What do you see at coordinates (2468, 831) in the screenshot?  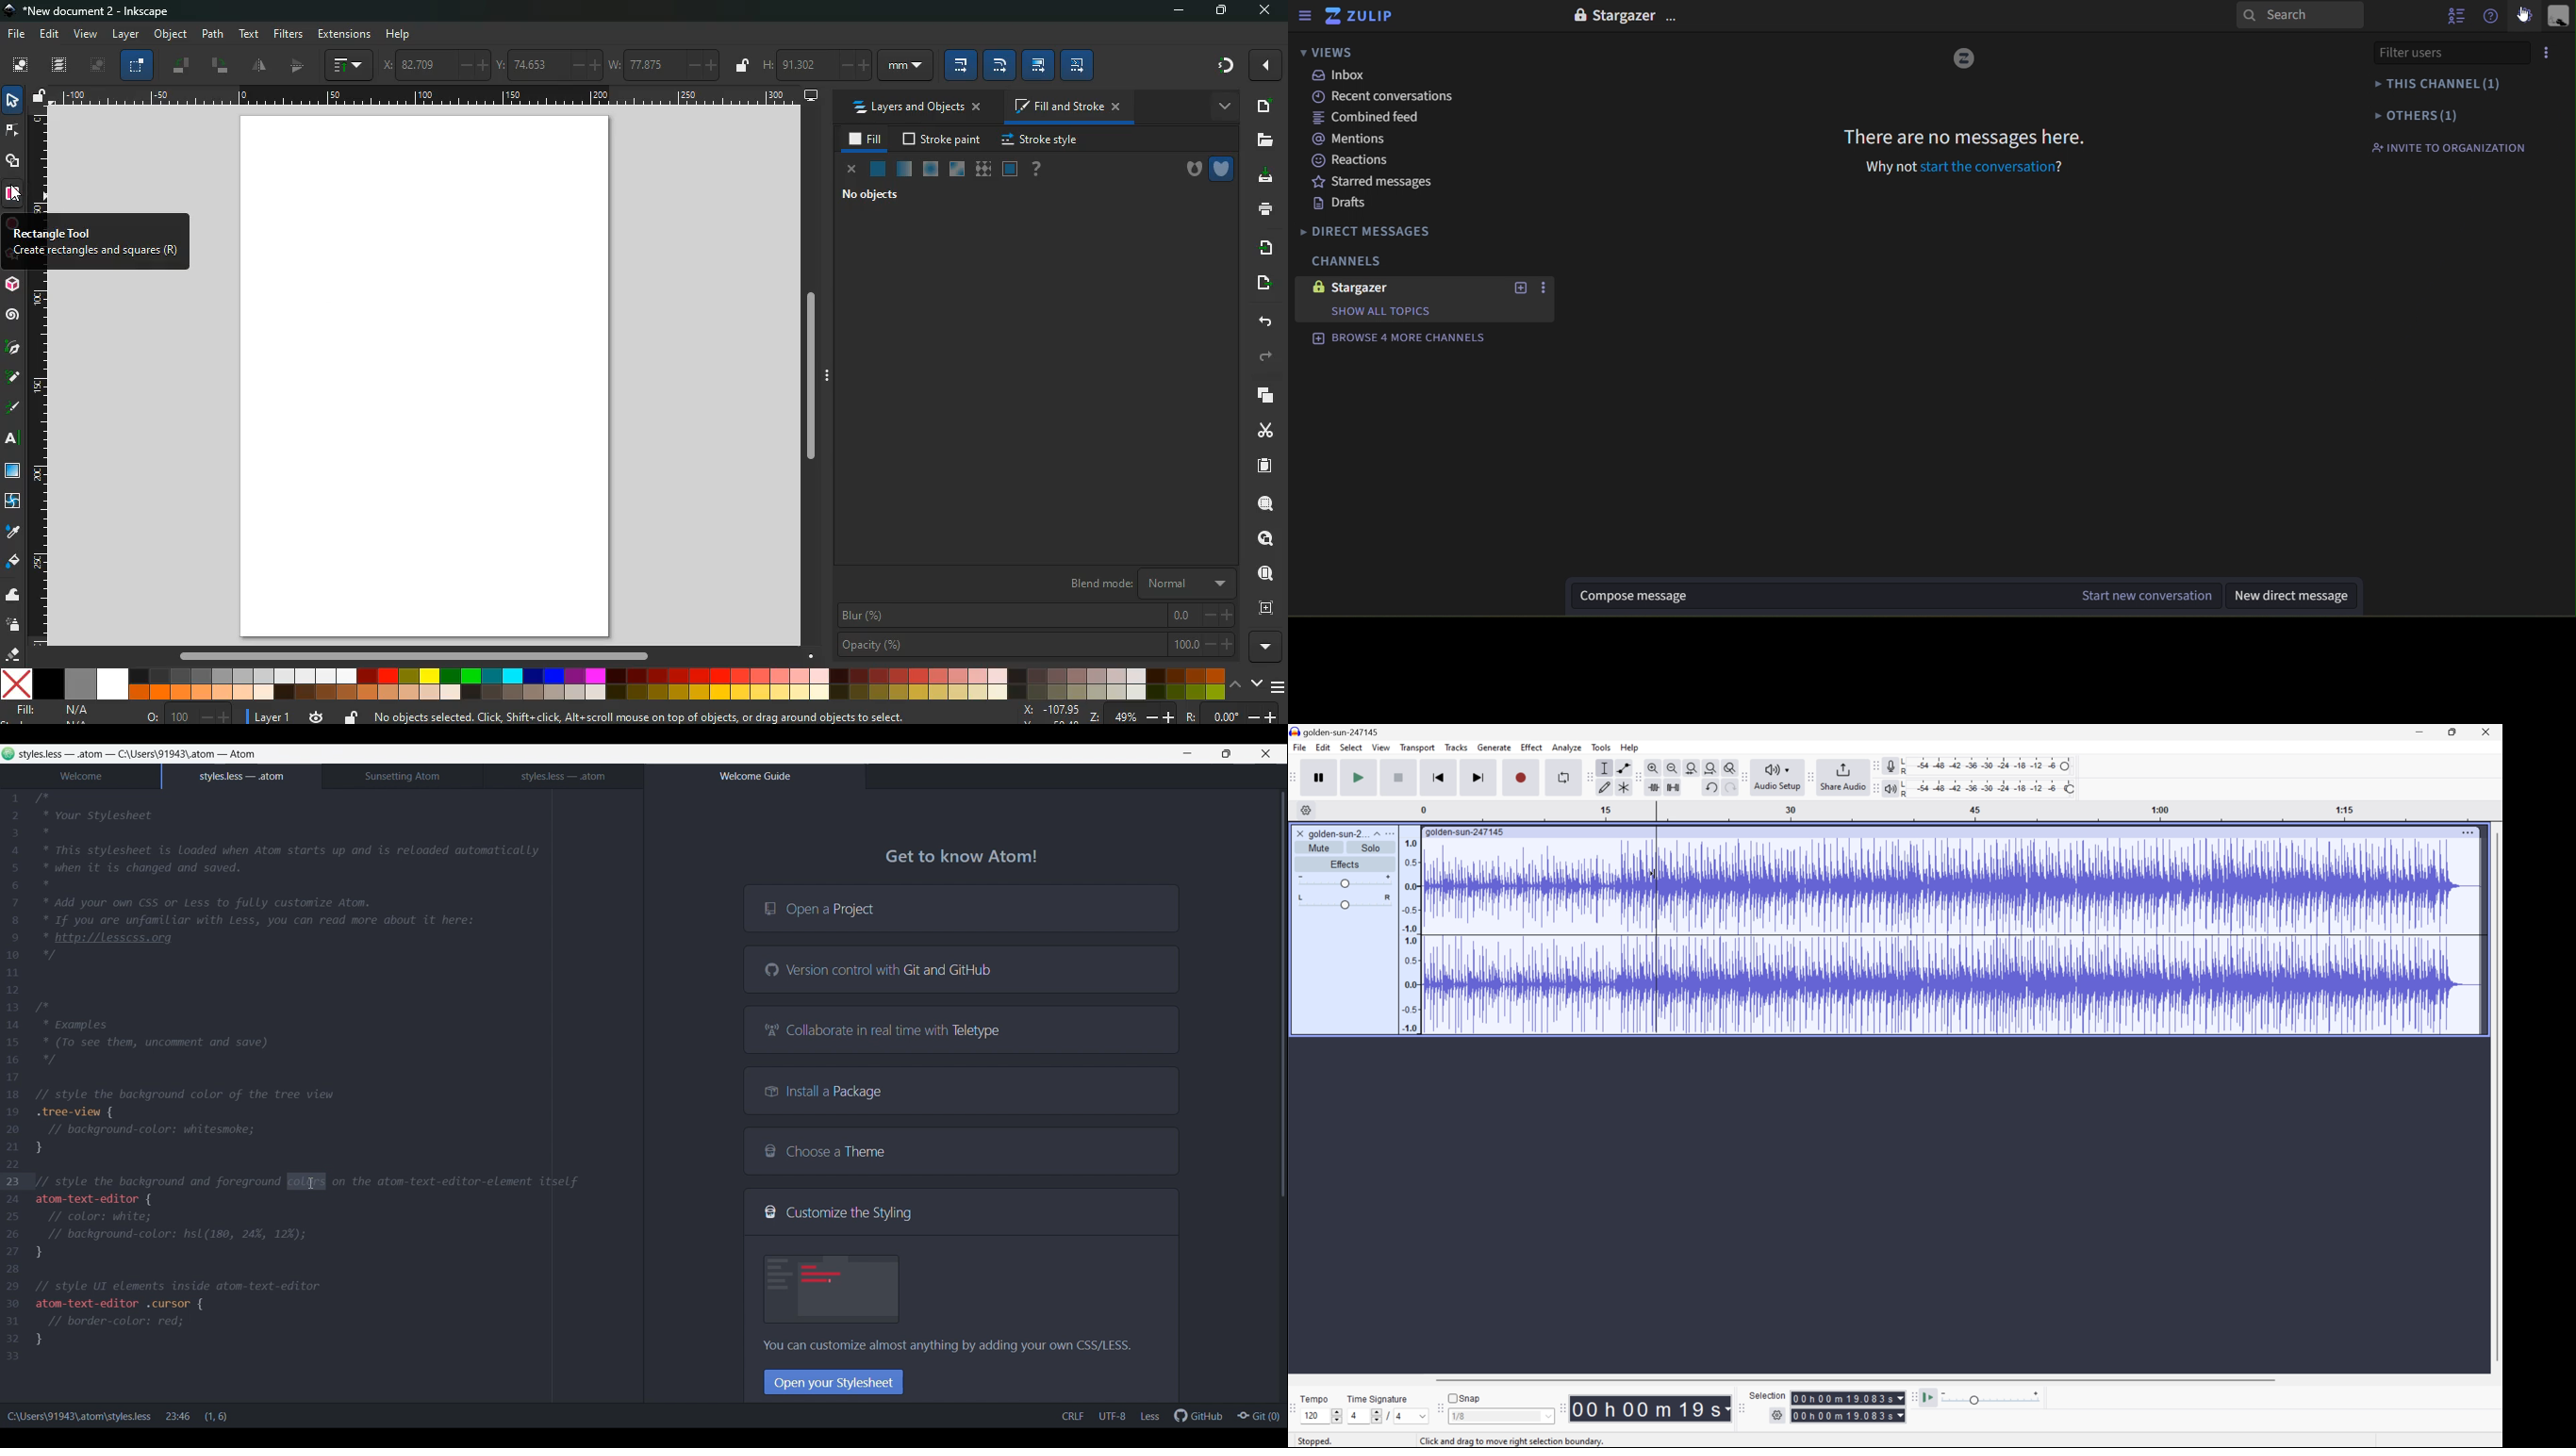 I see `More` at bounding box center [2468, 831].